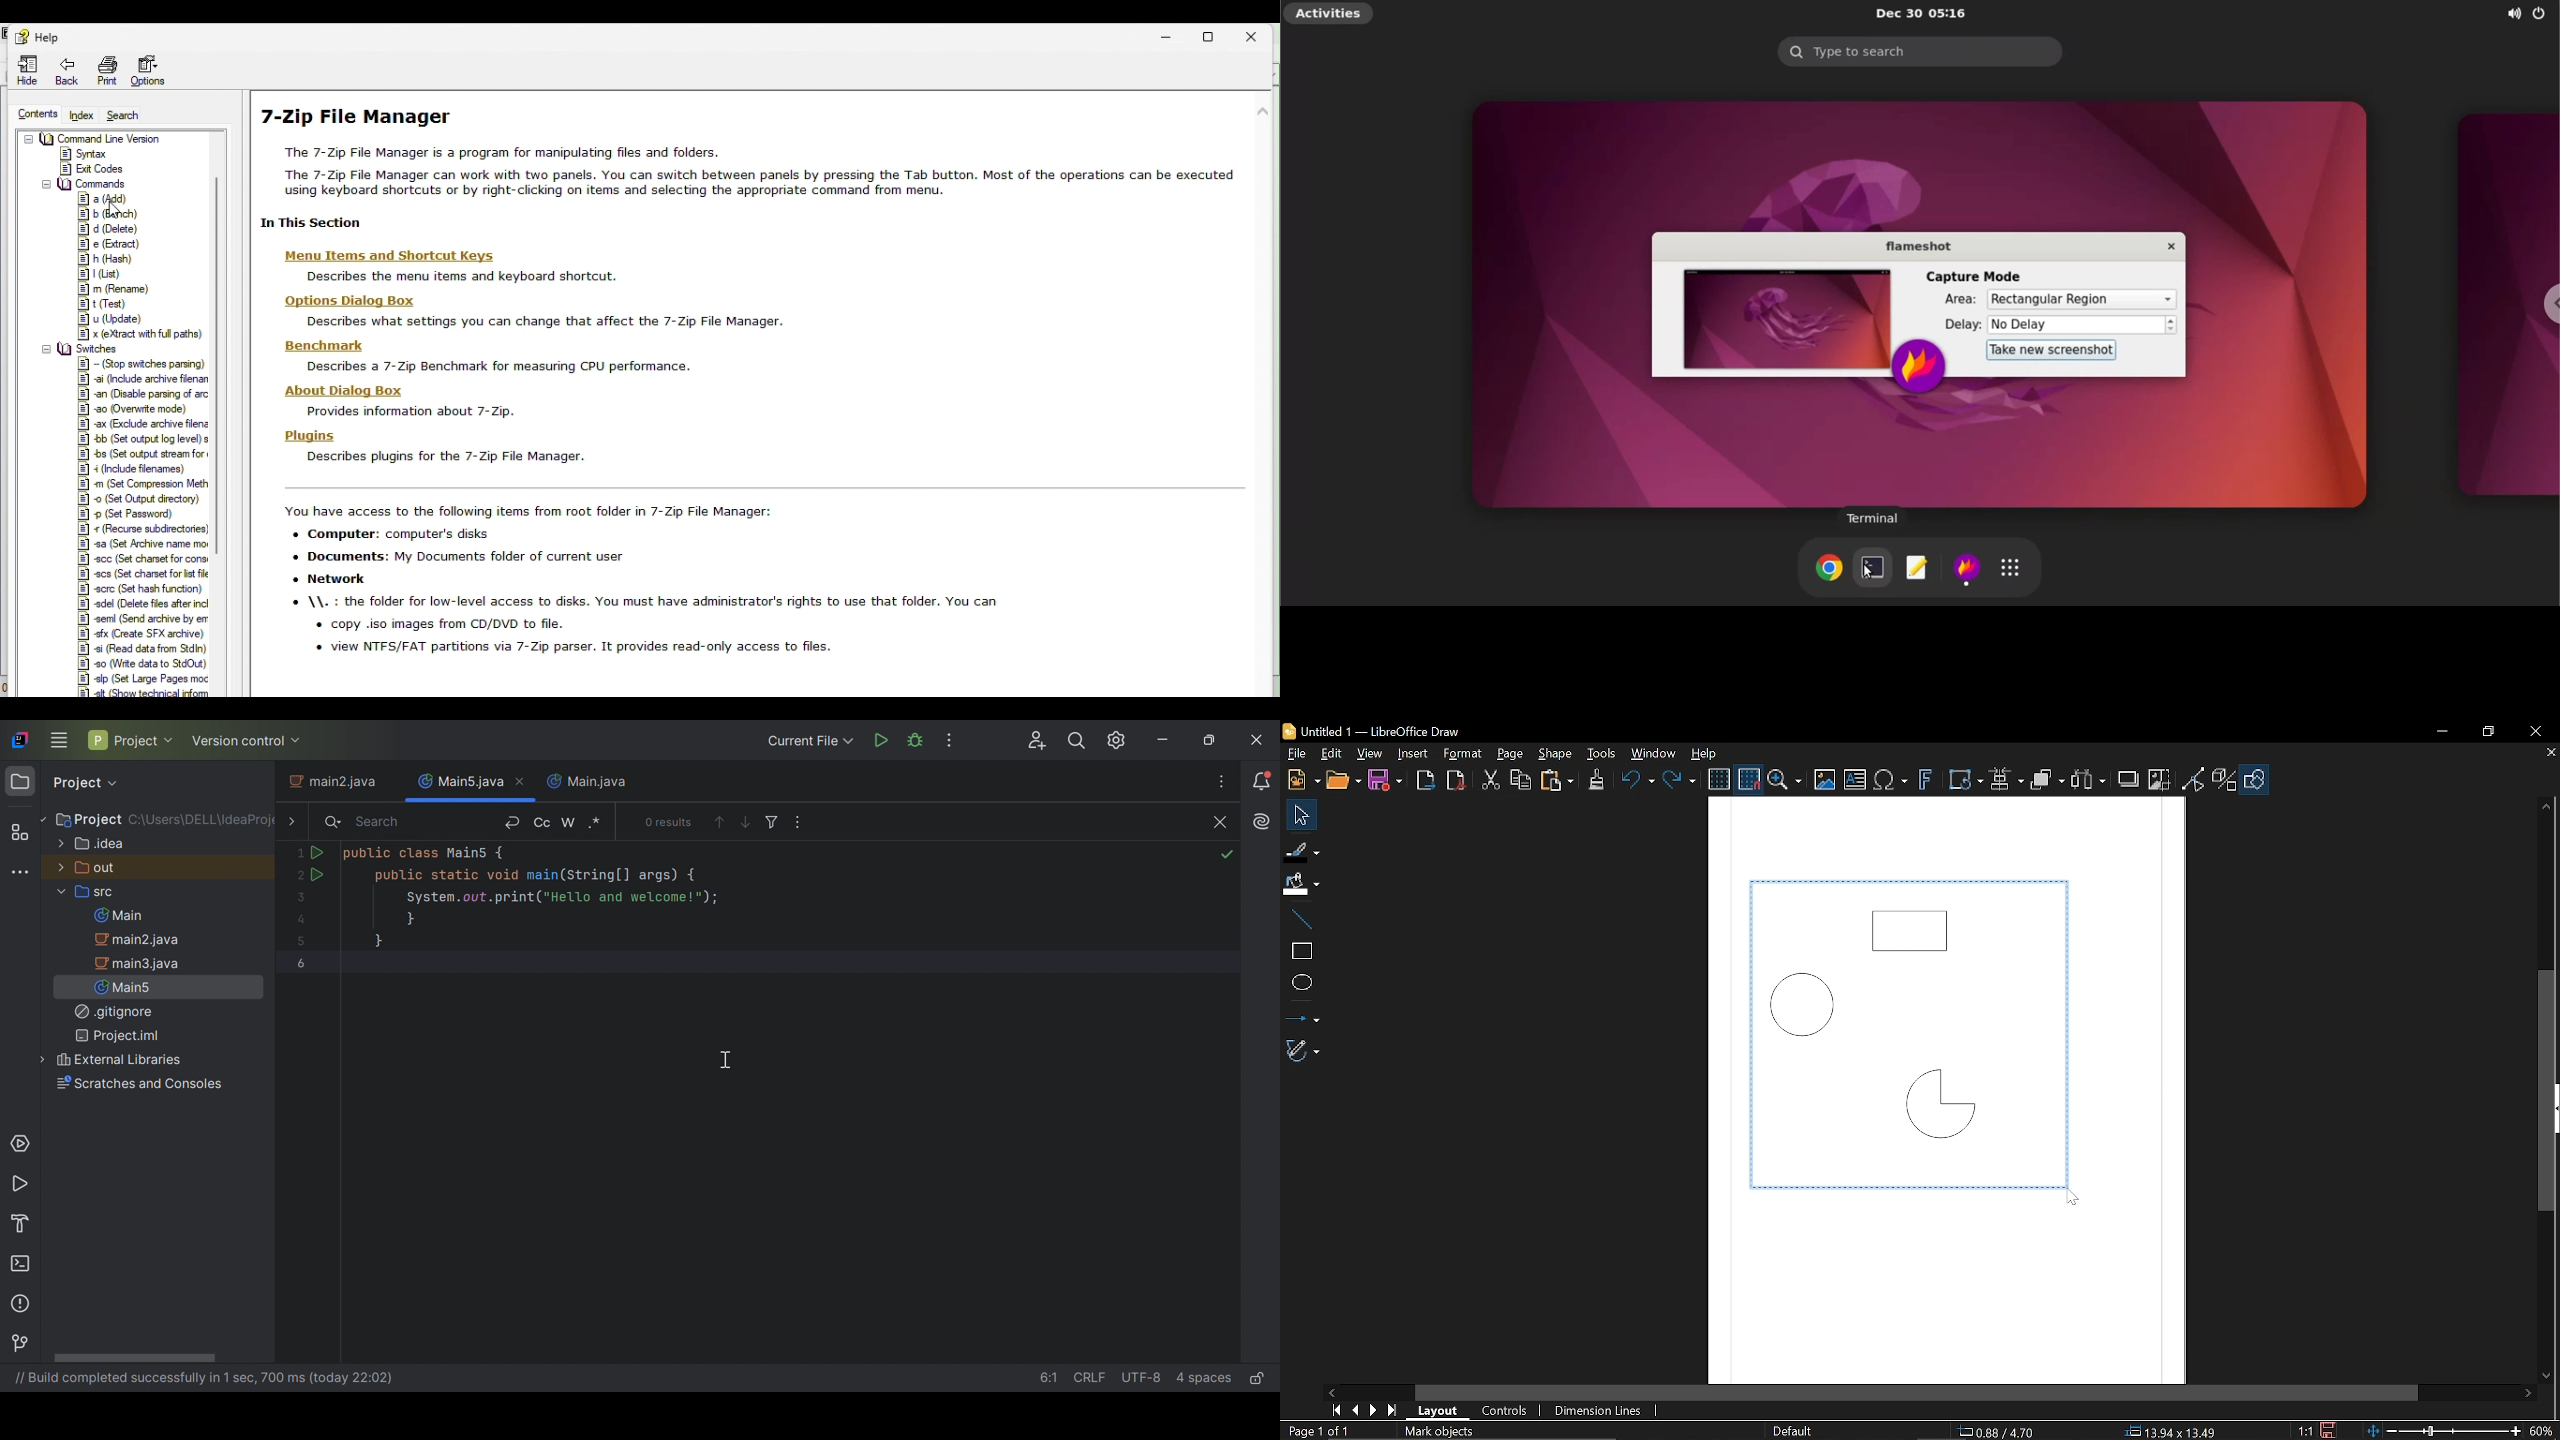 Image resolution: width=2576 pixels, height=1456 pixels. I want to click on Benchmark, so click(331, 345).